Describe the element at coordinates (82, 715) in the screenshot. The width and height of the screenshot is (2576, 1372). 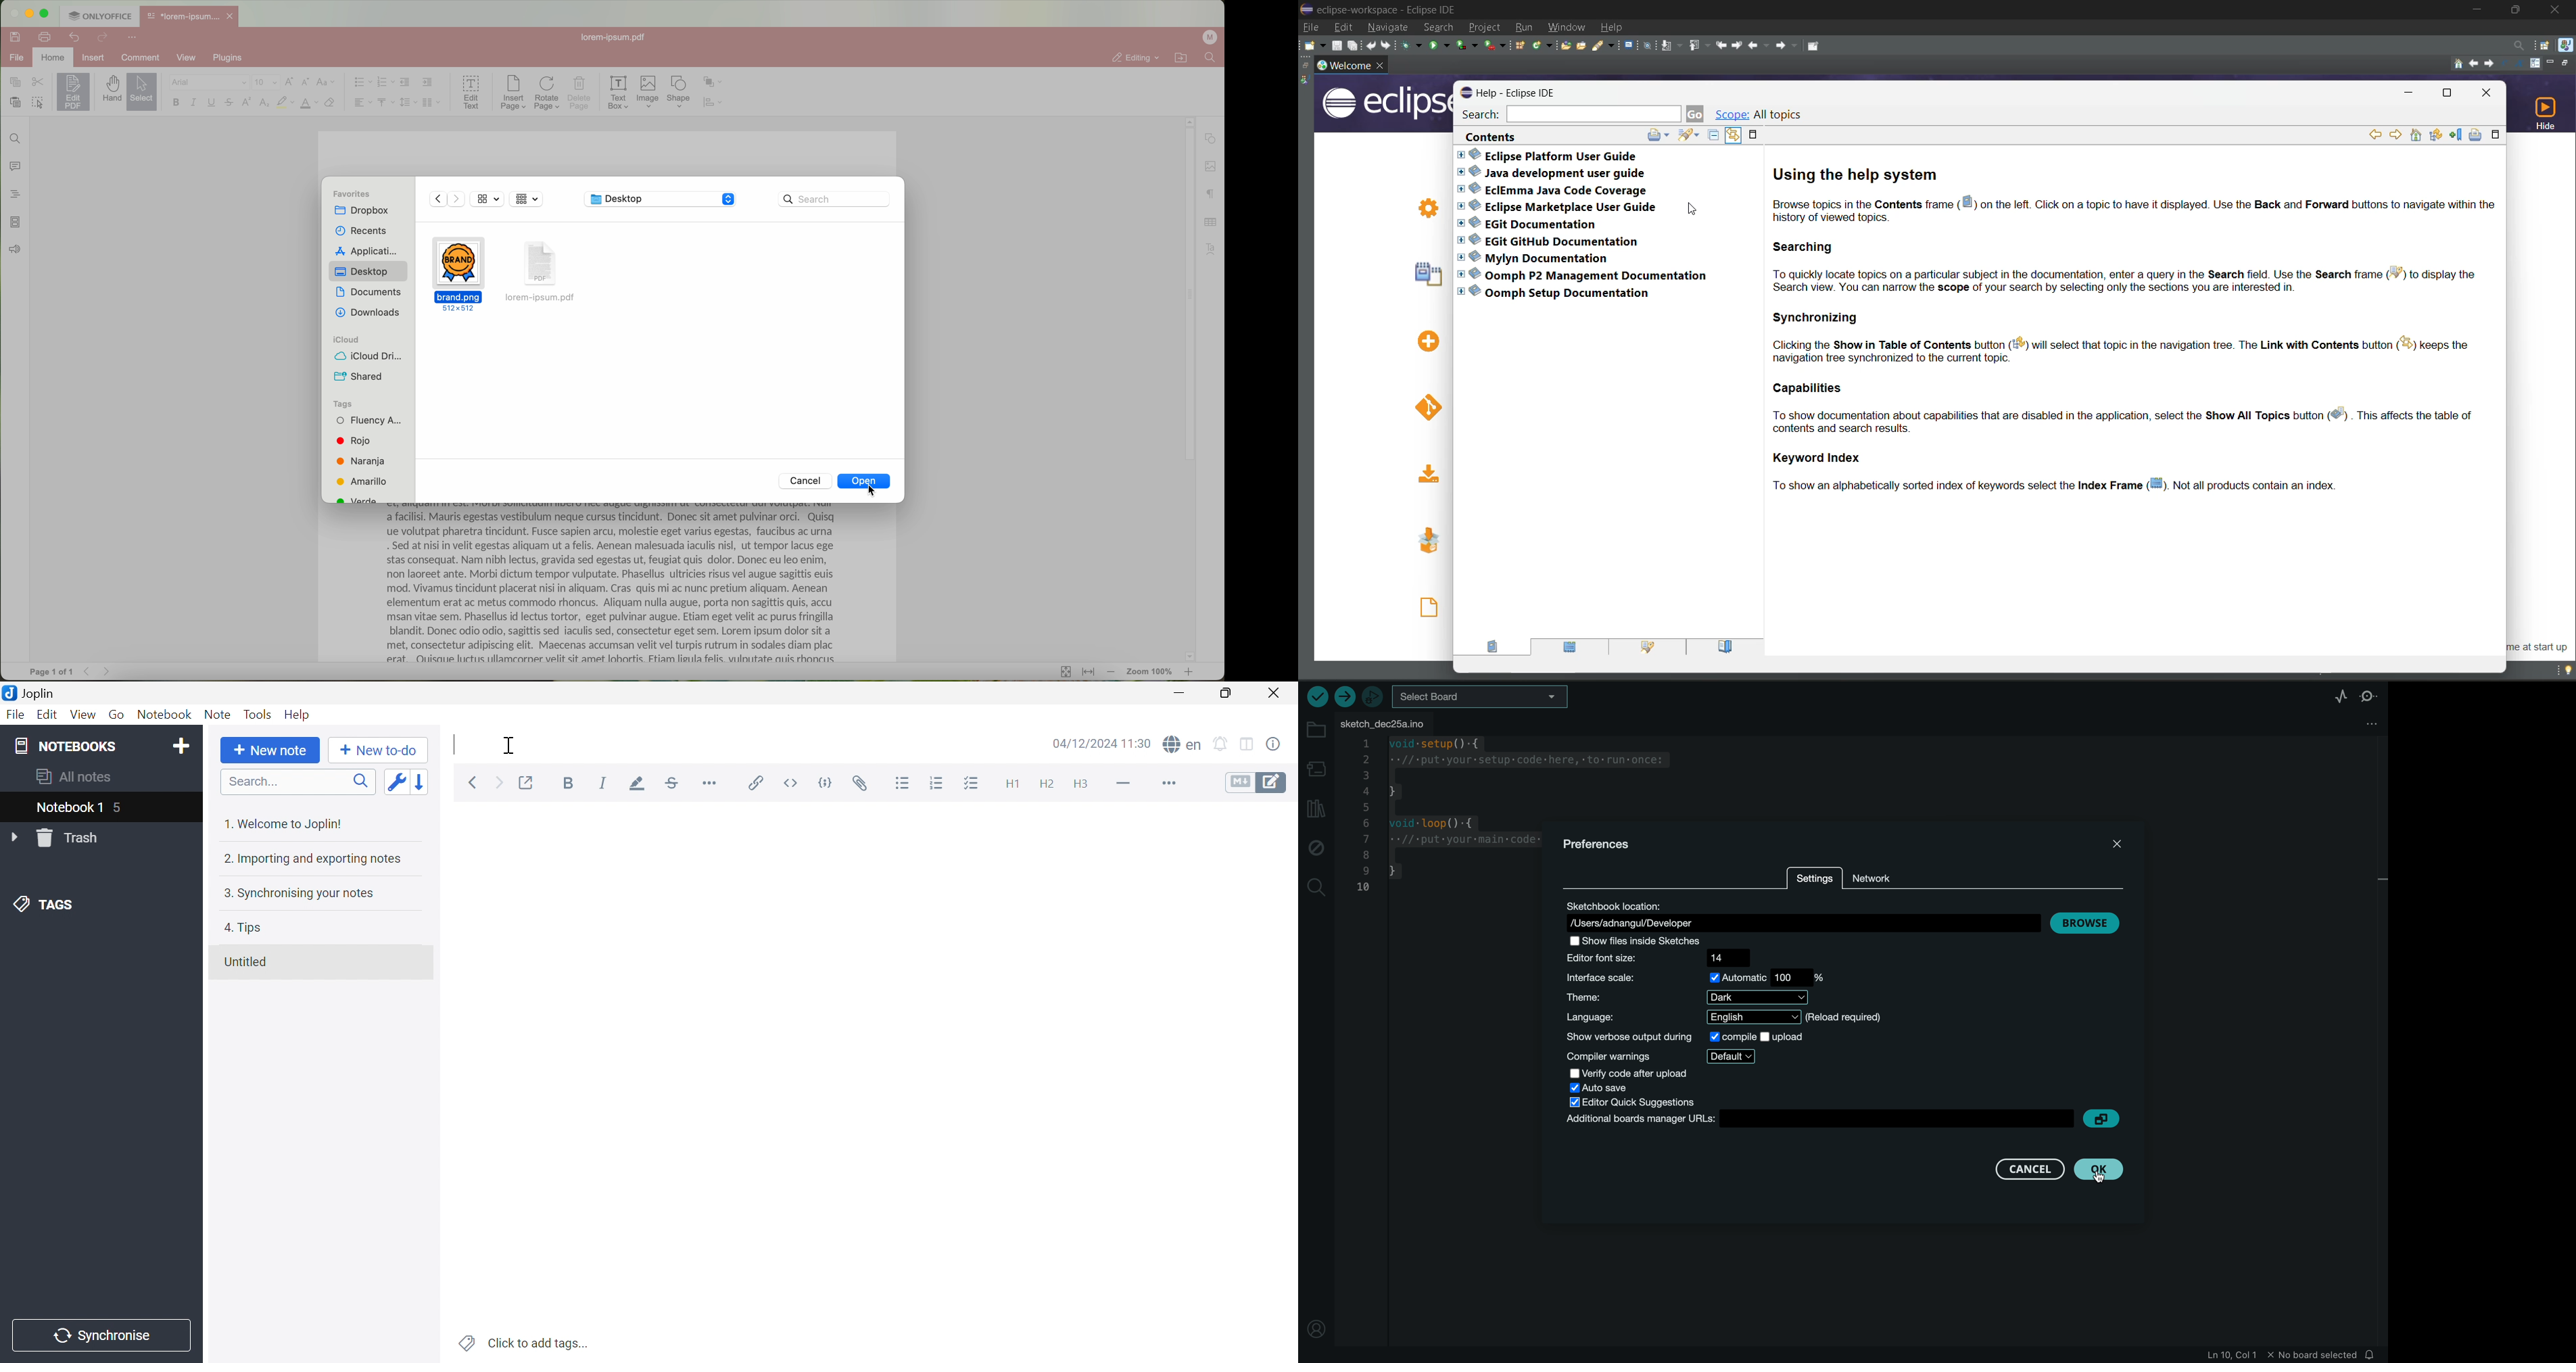
I see `View` at that location.